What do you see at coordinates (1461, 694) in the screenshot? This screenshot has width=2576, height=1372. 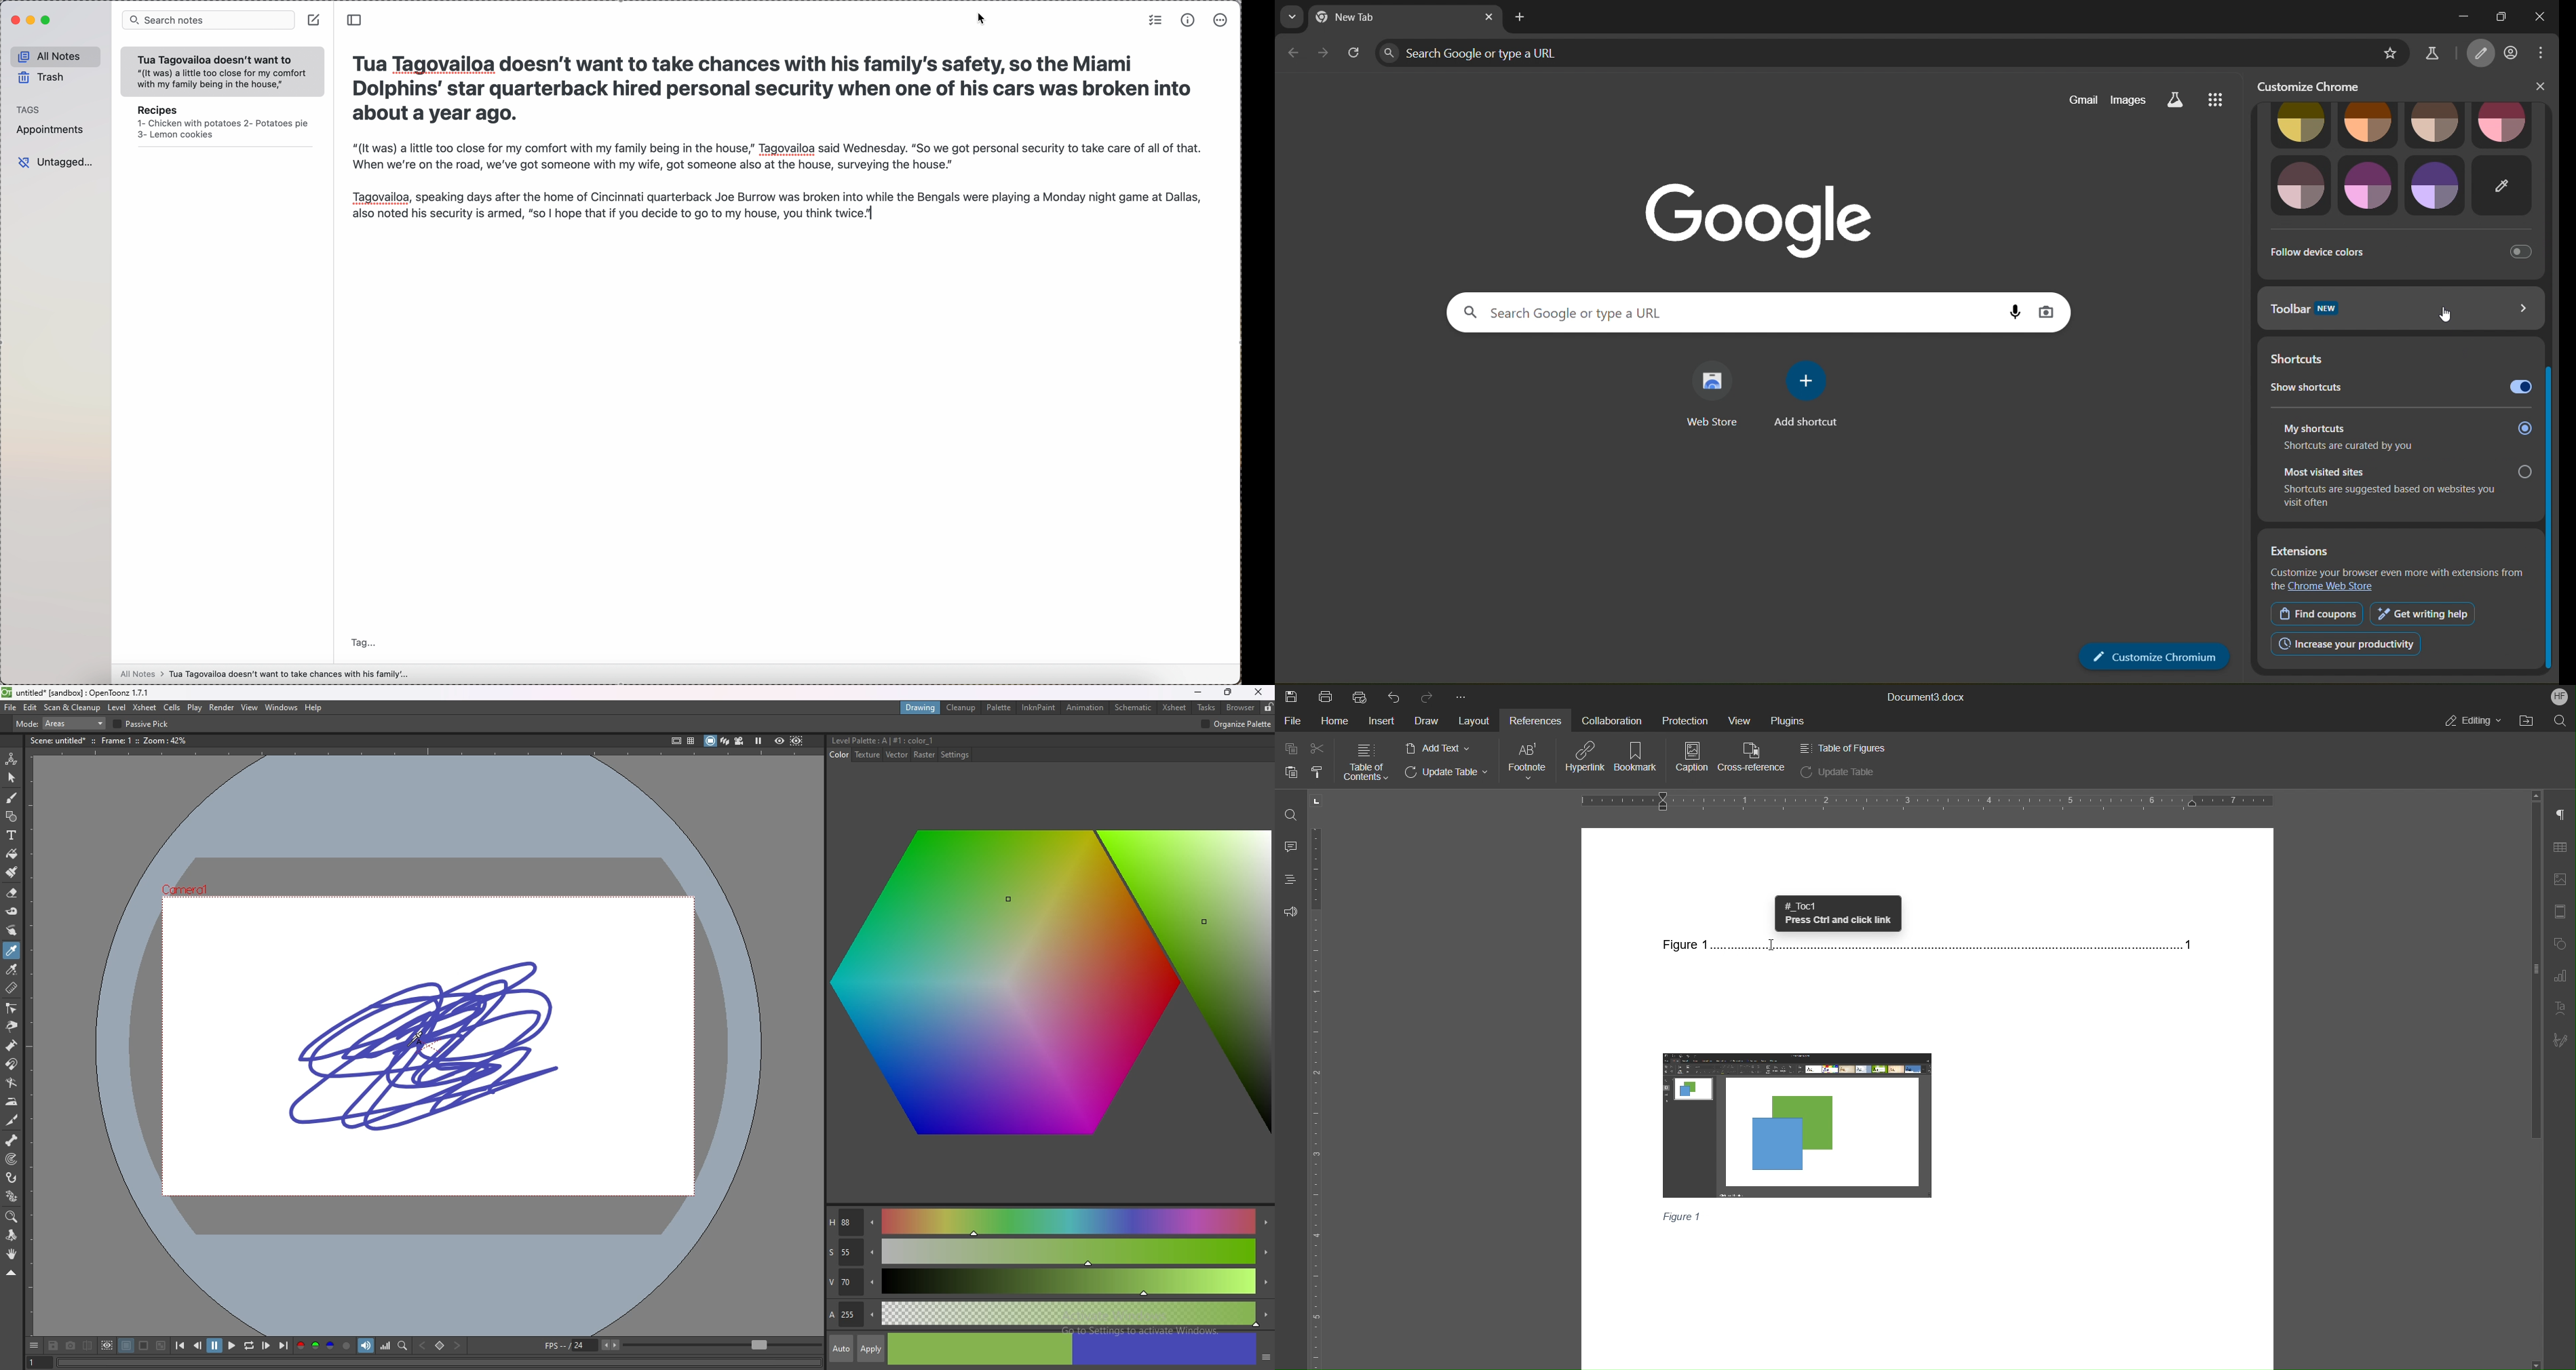 I see `More` at bounding box center [1461, 694].